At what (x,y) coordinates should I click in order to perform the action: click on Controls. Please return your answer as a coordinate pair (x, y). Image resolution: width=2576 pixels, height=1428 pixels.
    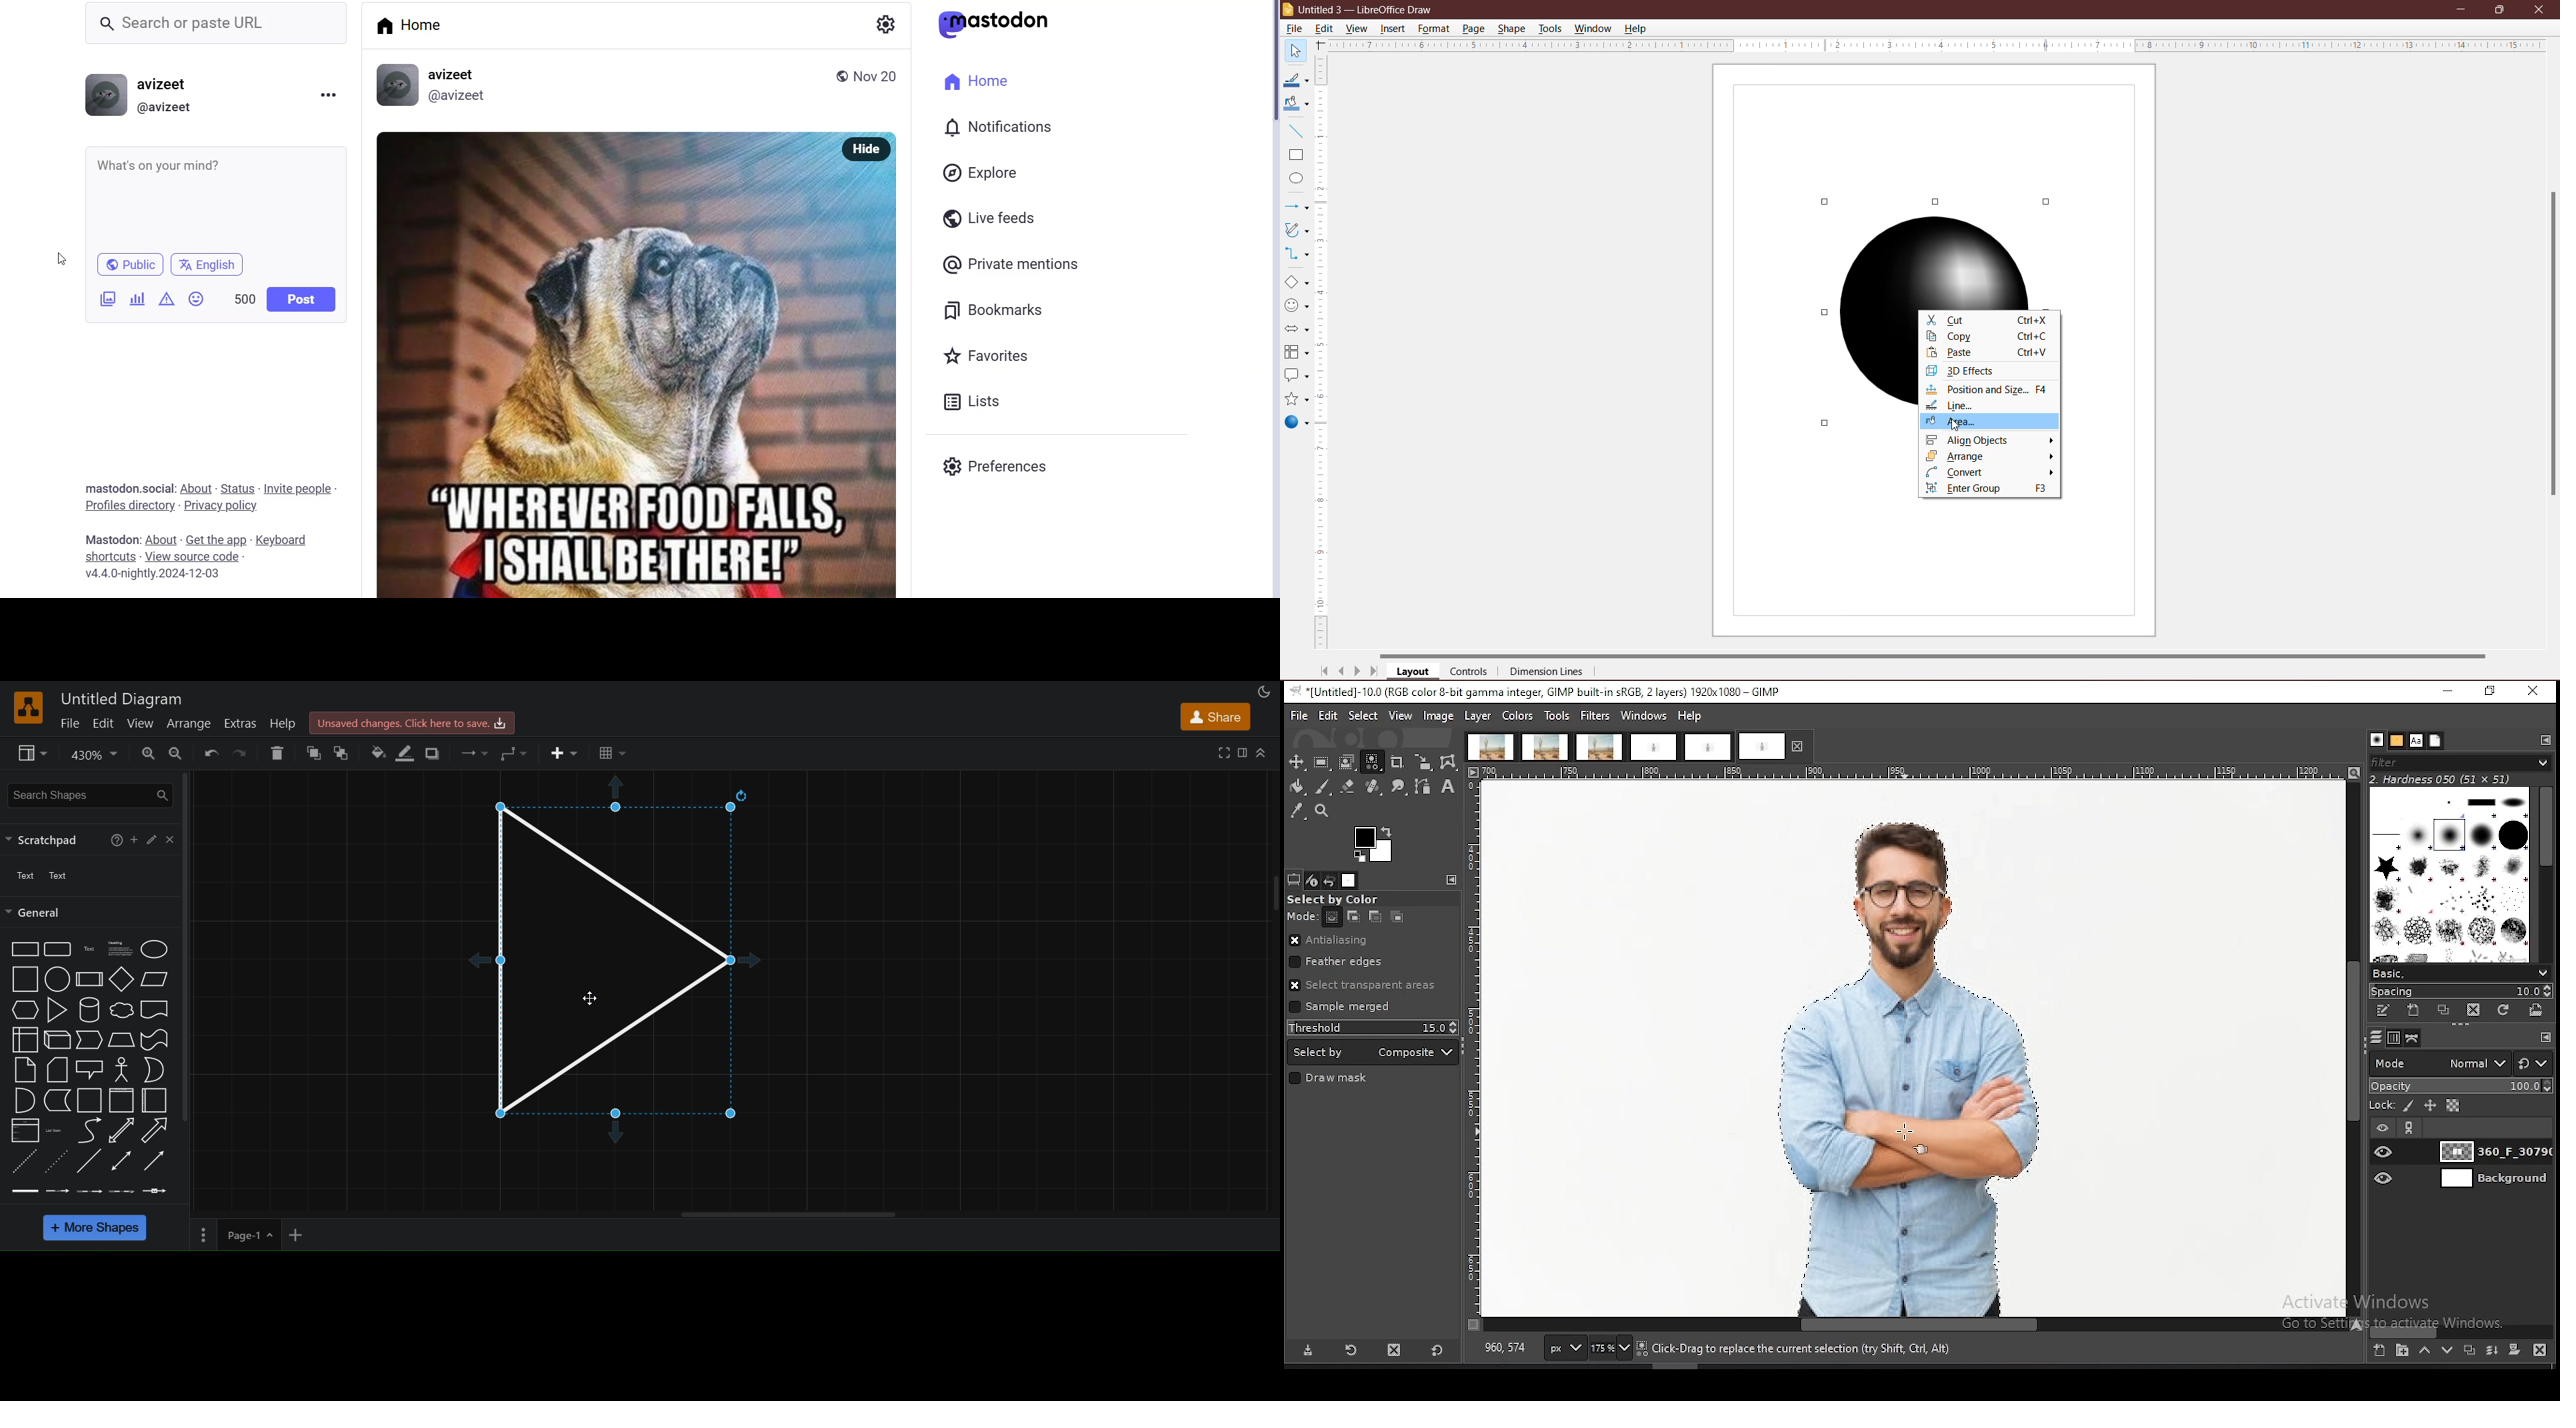
    Looking at the image, I should click on (1473, 673).